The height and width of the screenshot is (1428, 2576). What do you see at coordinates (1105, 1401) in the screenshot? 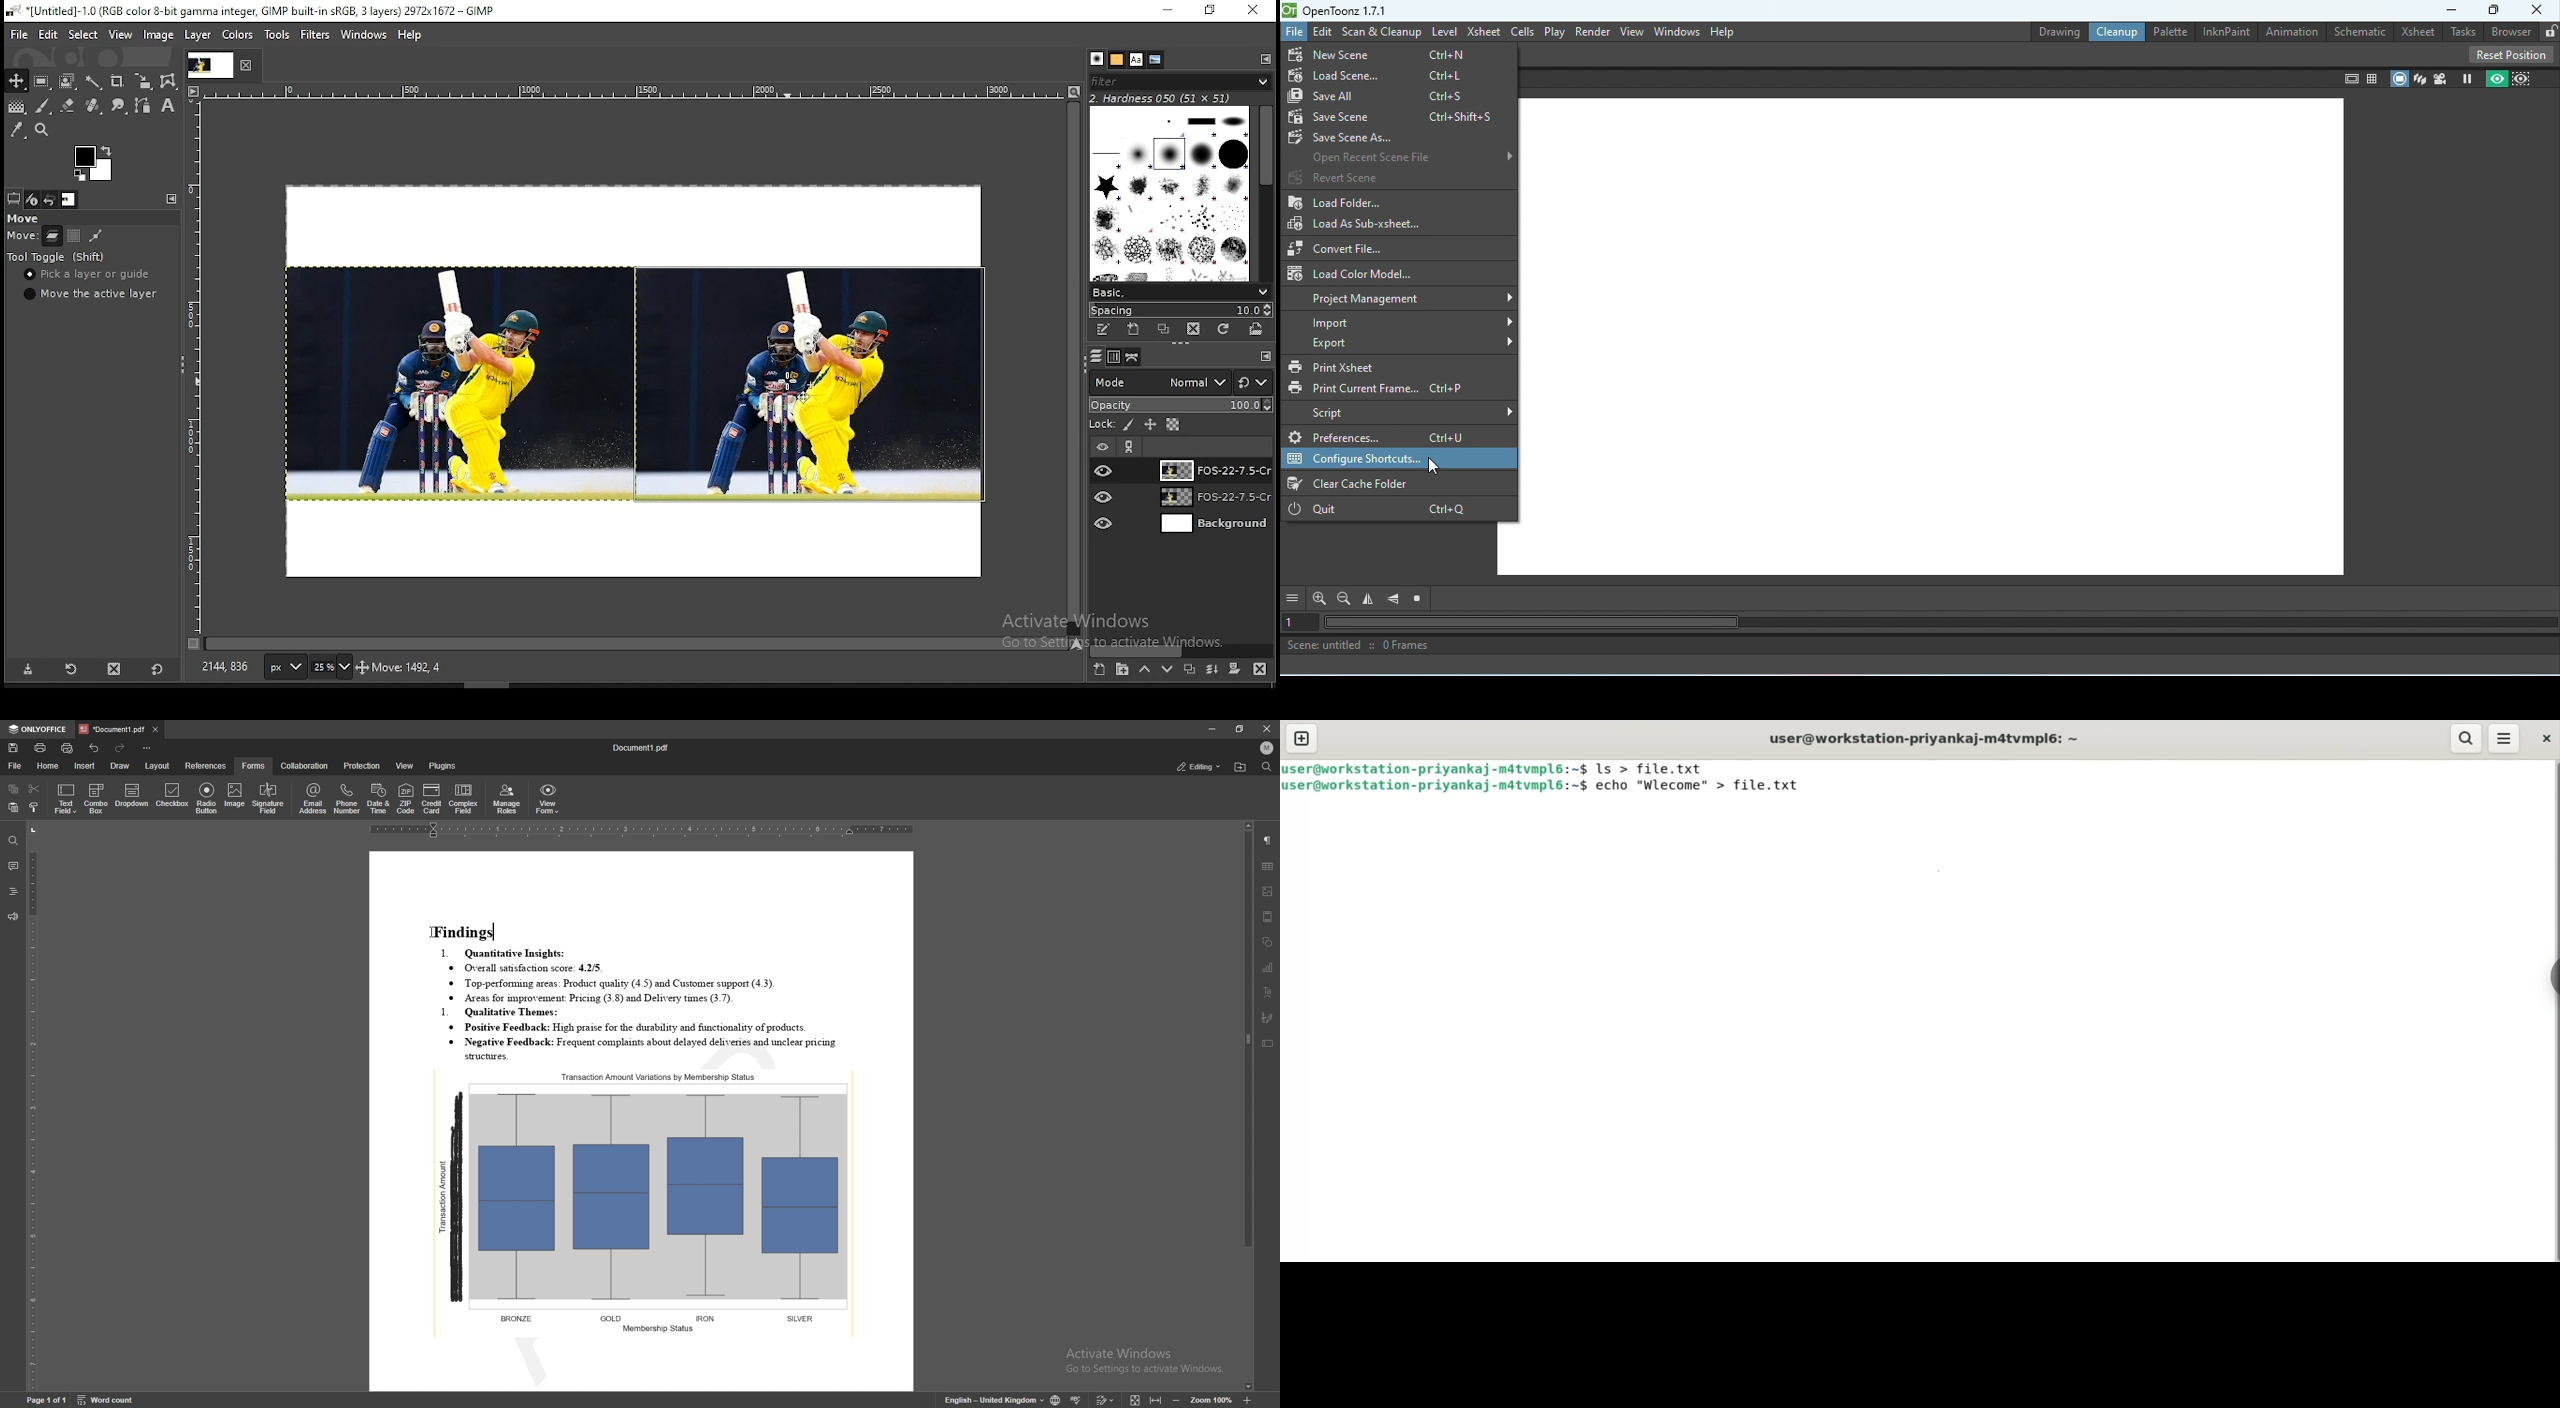
I see `track change` at bounding box center [1105, 1401].